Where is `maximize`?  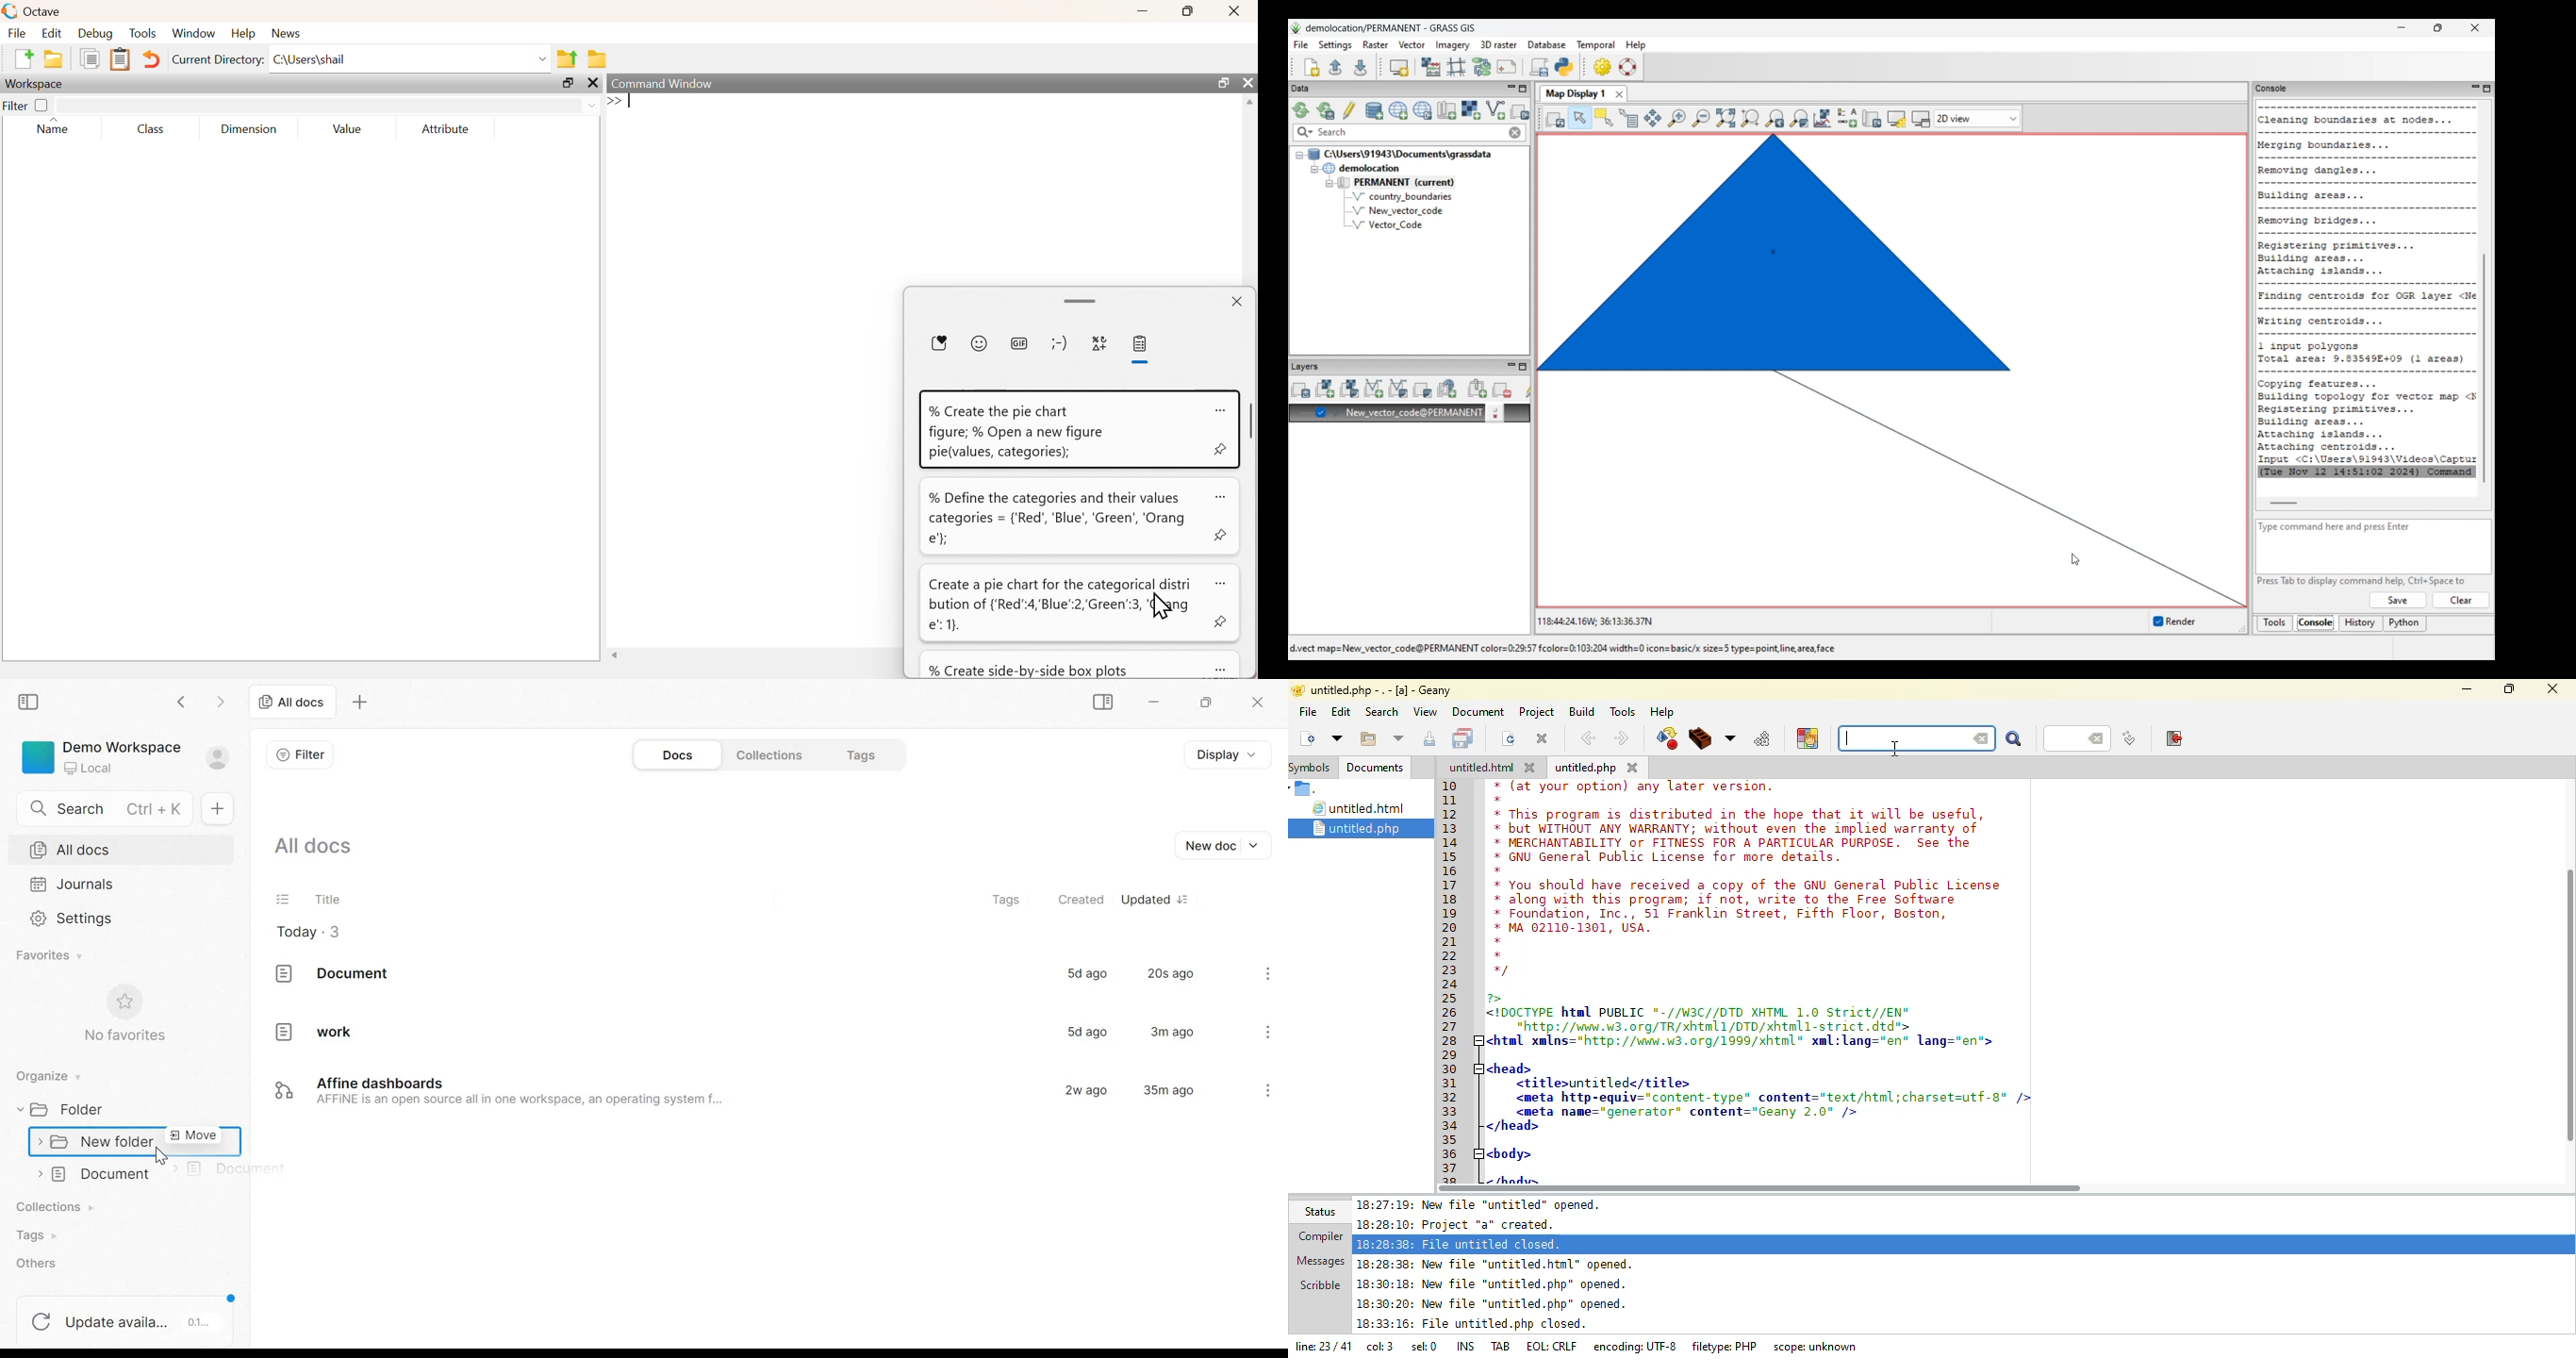
maximize is located at coordinates (1187, 10).